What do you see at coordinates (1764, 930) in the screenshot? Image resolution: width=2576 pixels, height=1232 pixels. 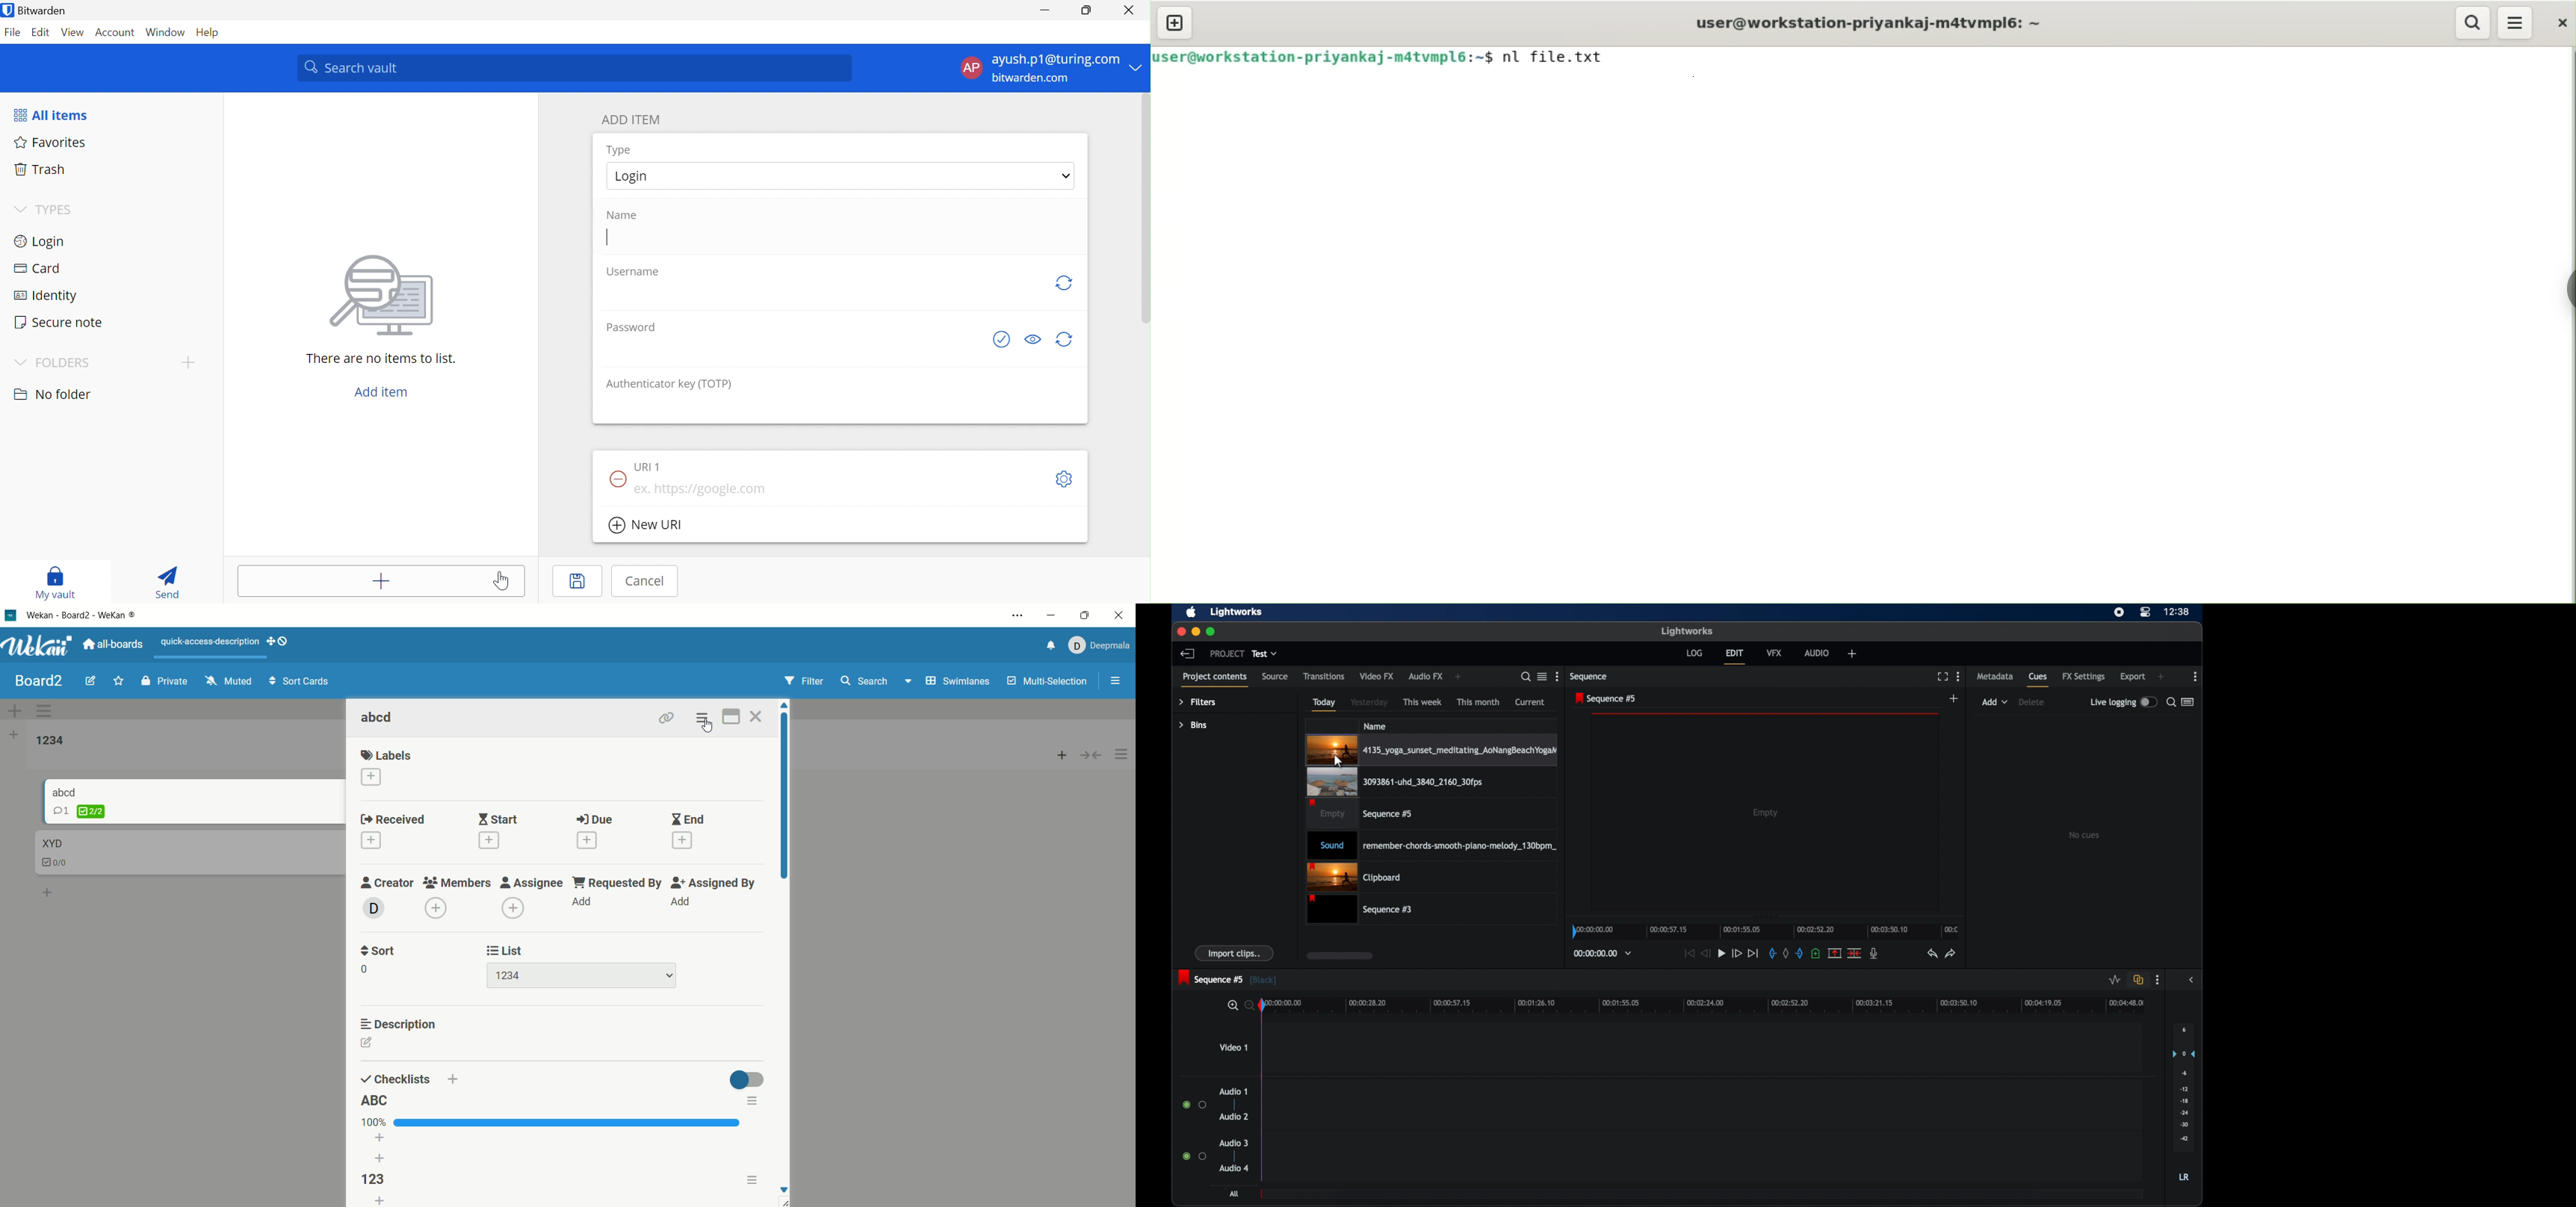 I see `timeline  scale` at bounding box center [1764, 930].